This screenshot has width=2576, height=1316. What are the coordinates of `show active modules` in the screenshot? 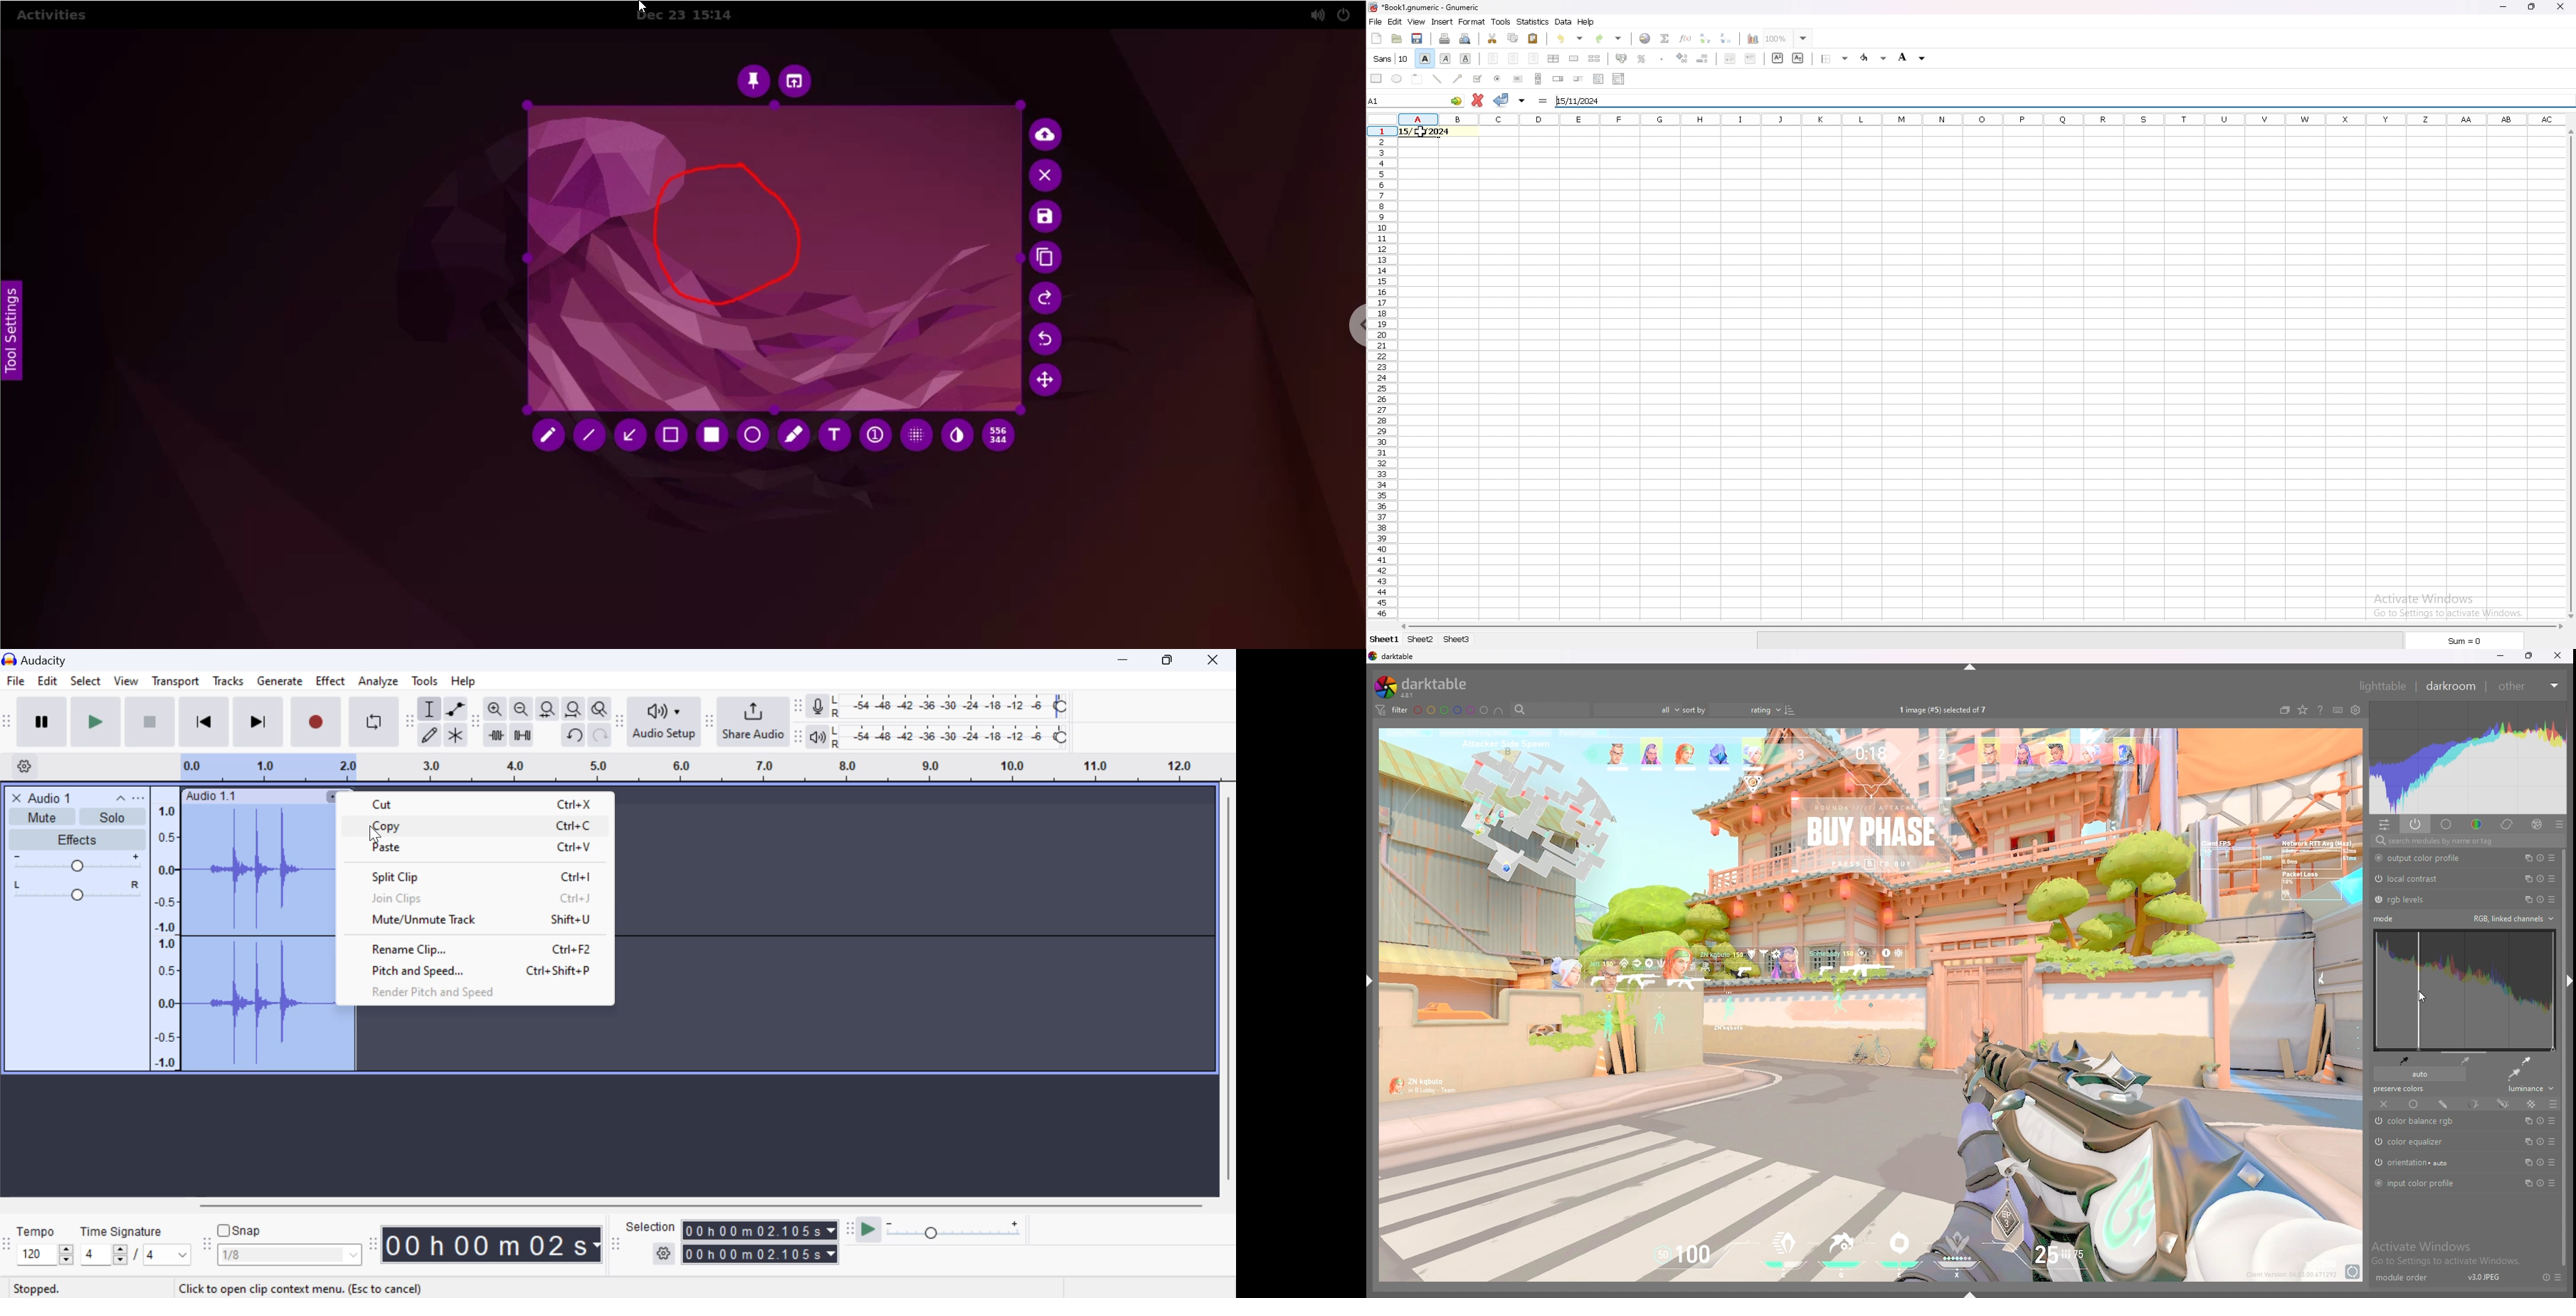 It's located at (2415, 824).